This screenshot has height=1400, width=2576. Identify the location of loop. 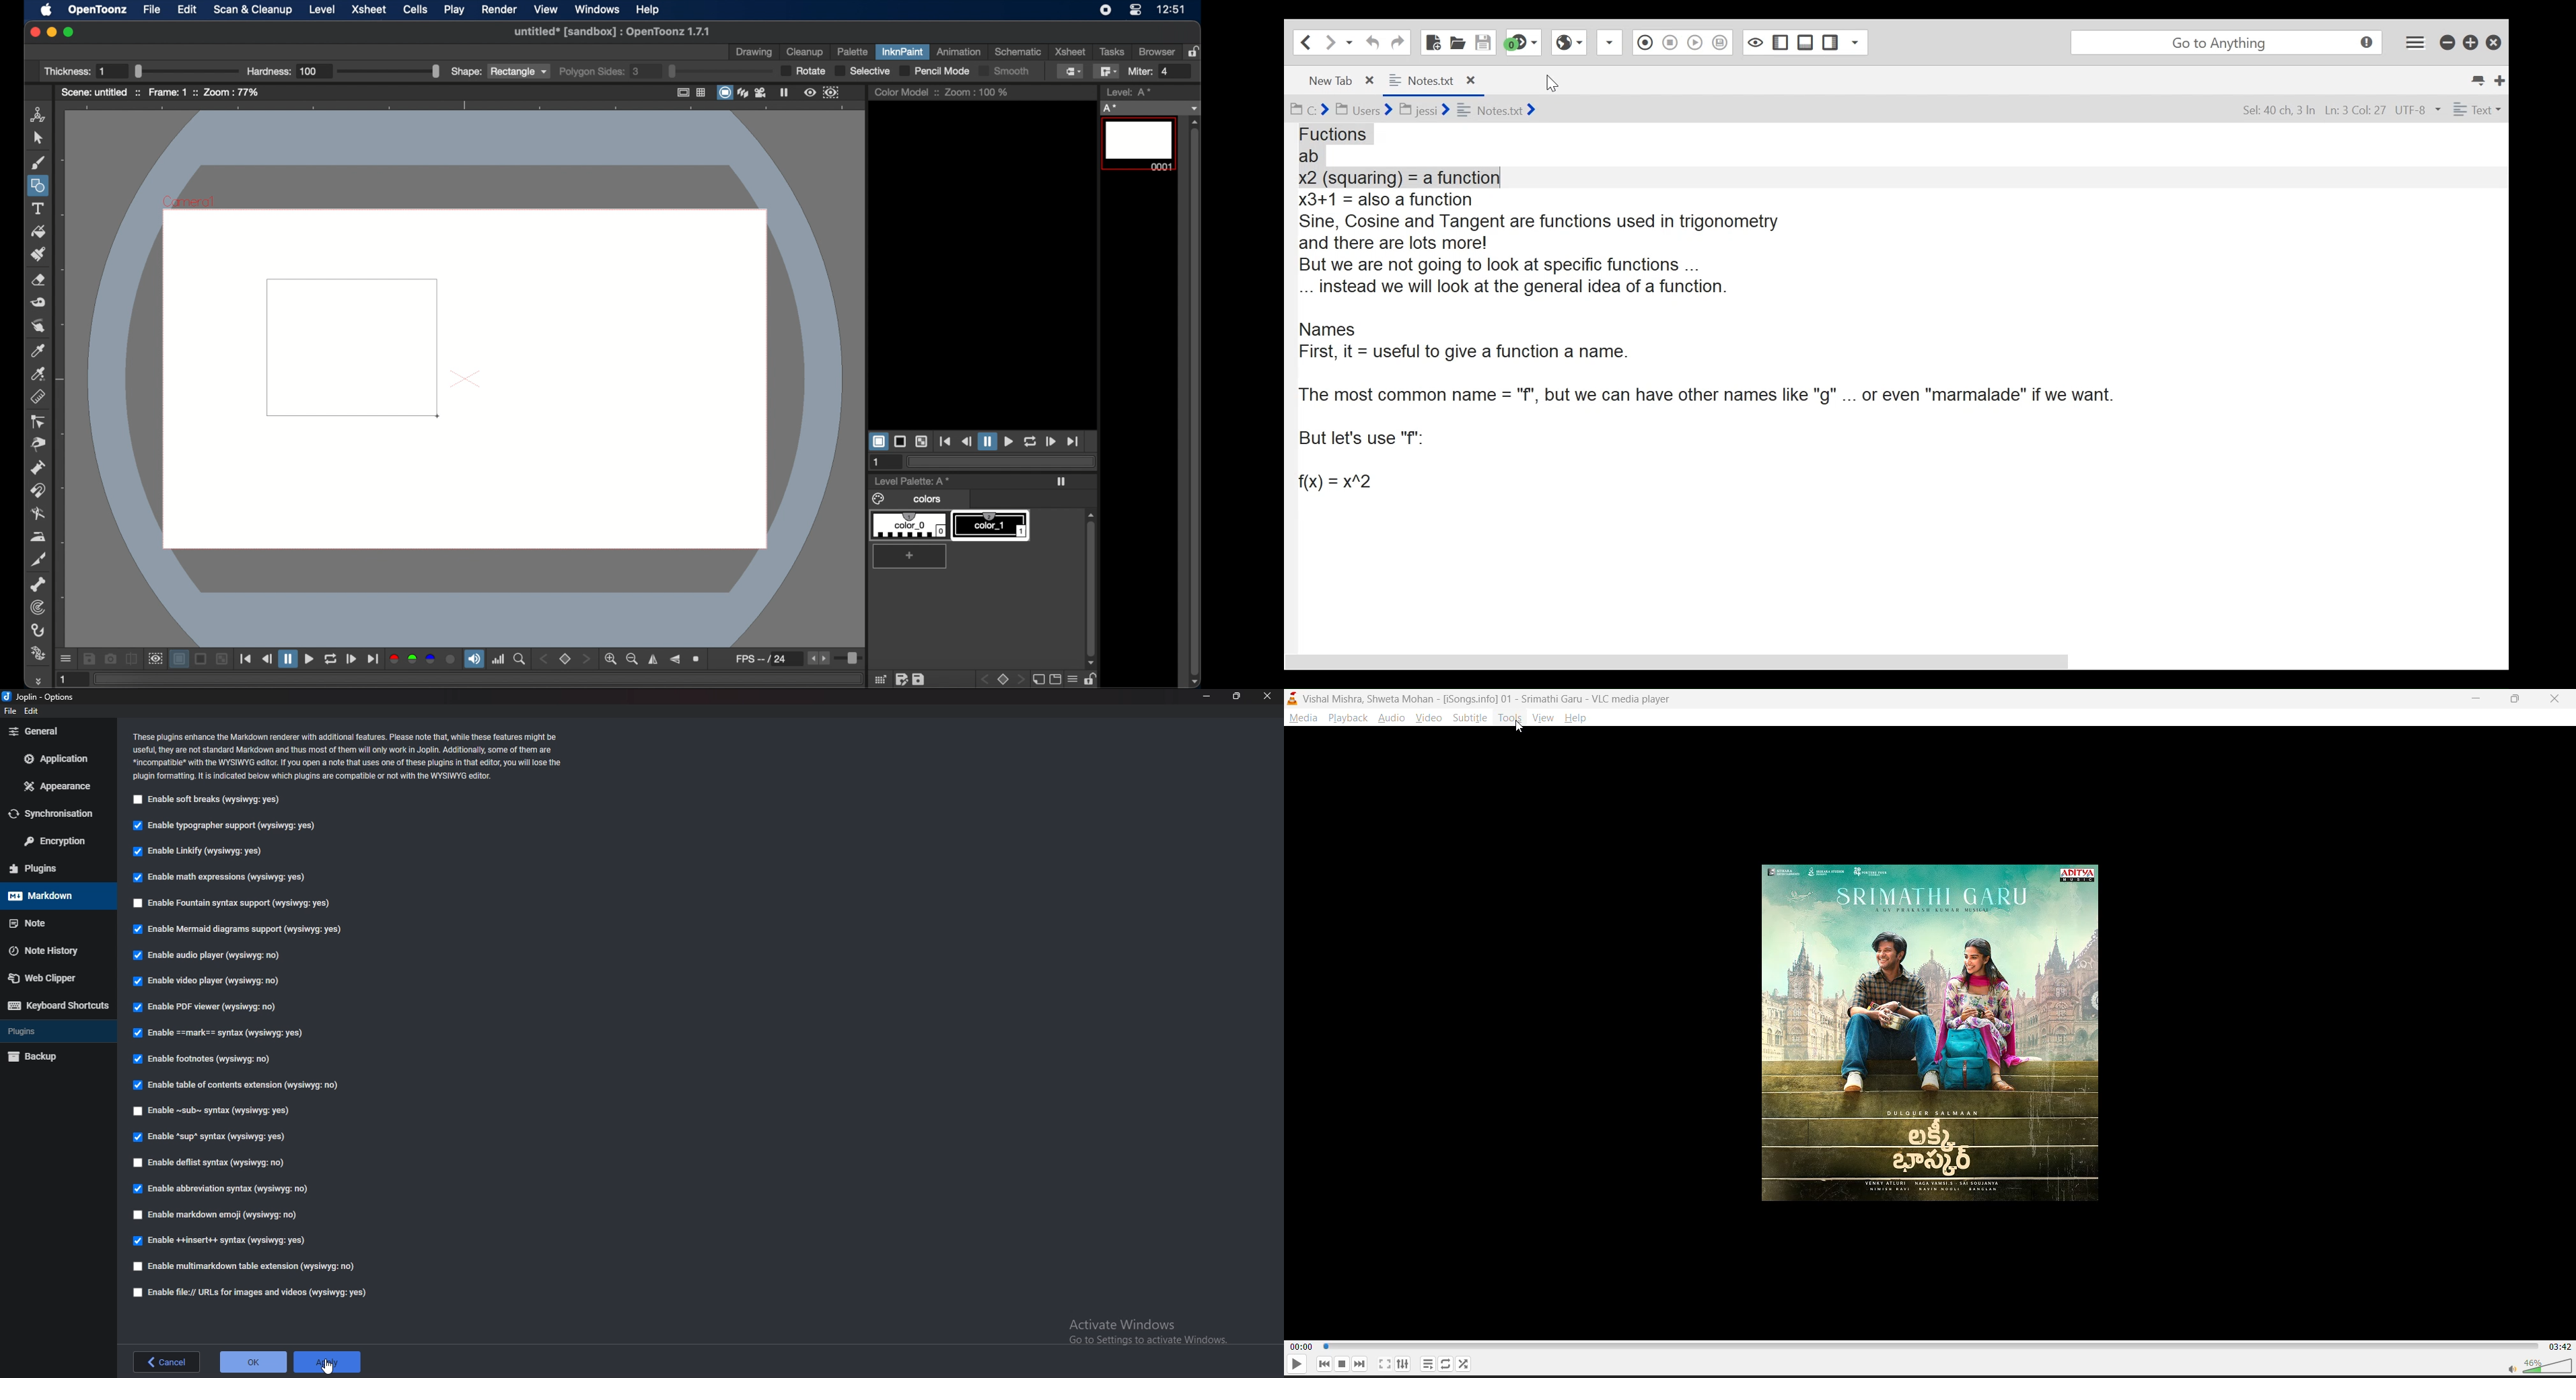
(1441, 1361).